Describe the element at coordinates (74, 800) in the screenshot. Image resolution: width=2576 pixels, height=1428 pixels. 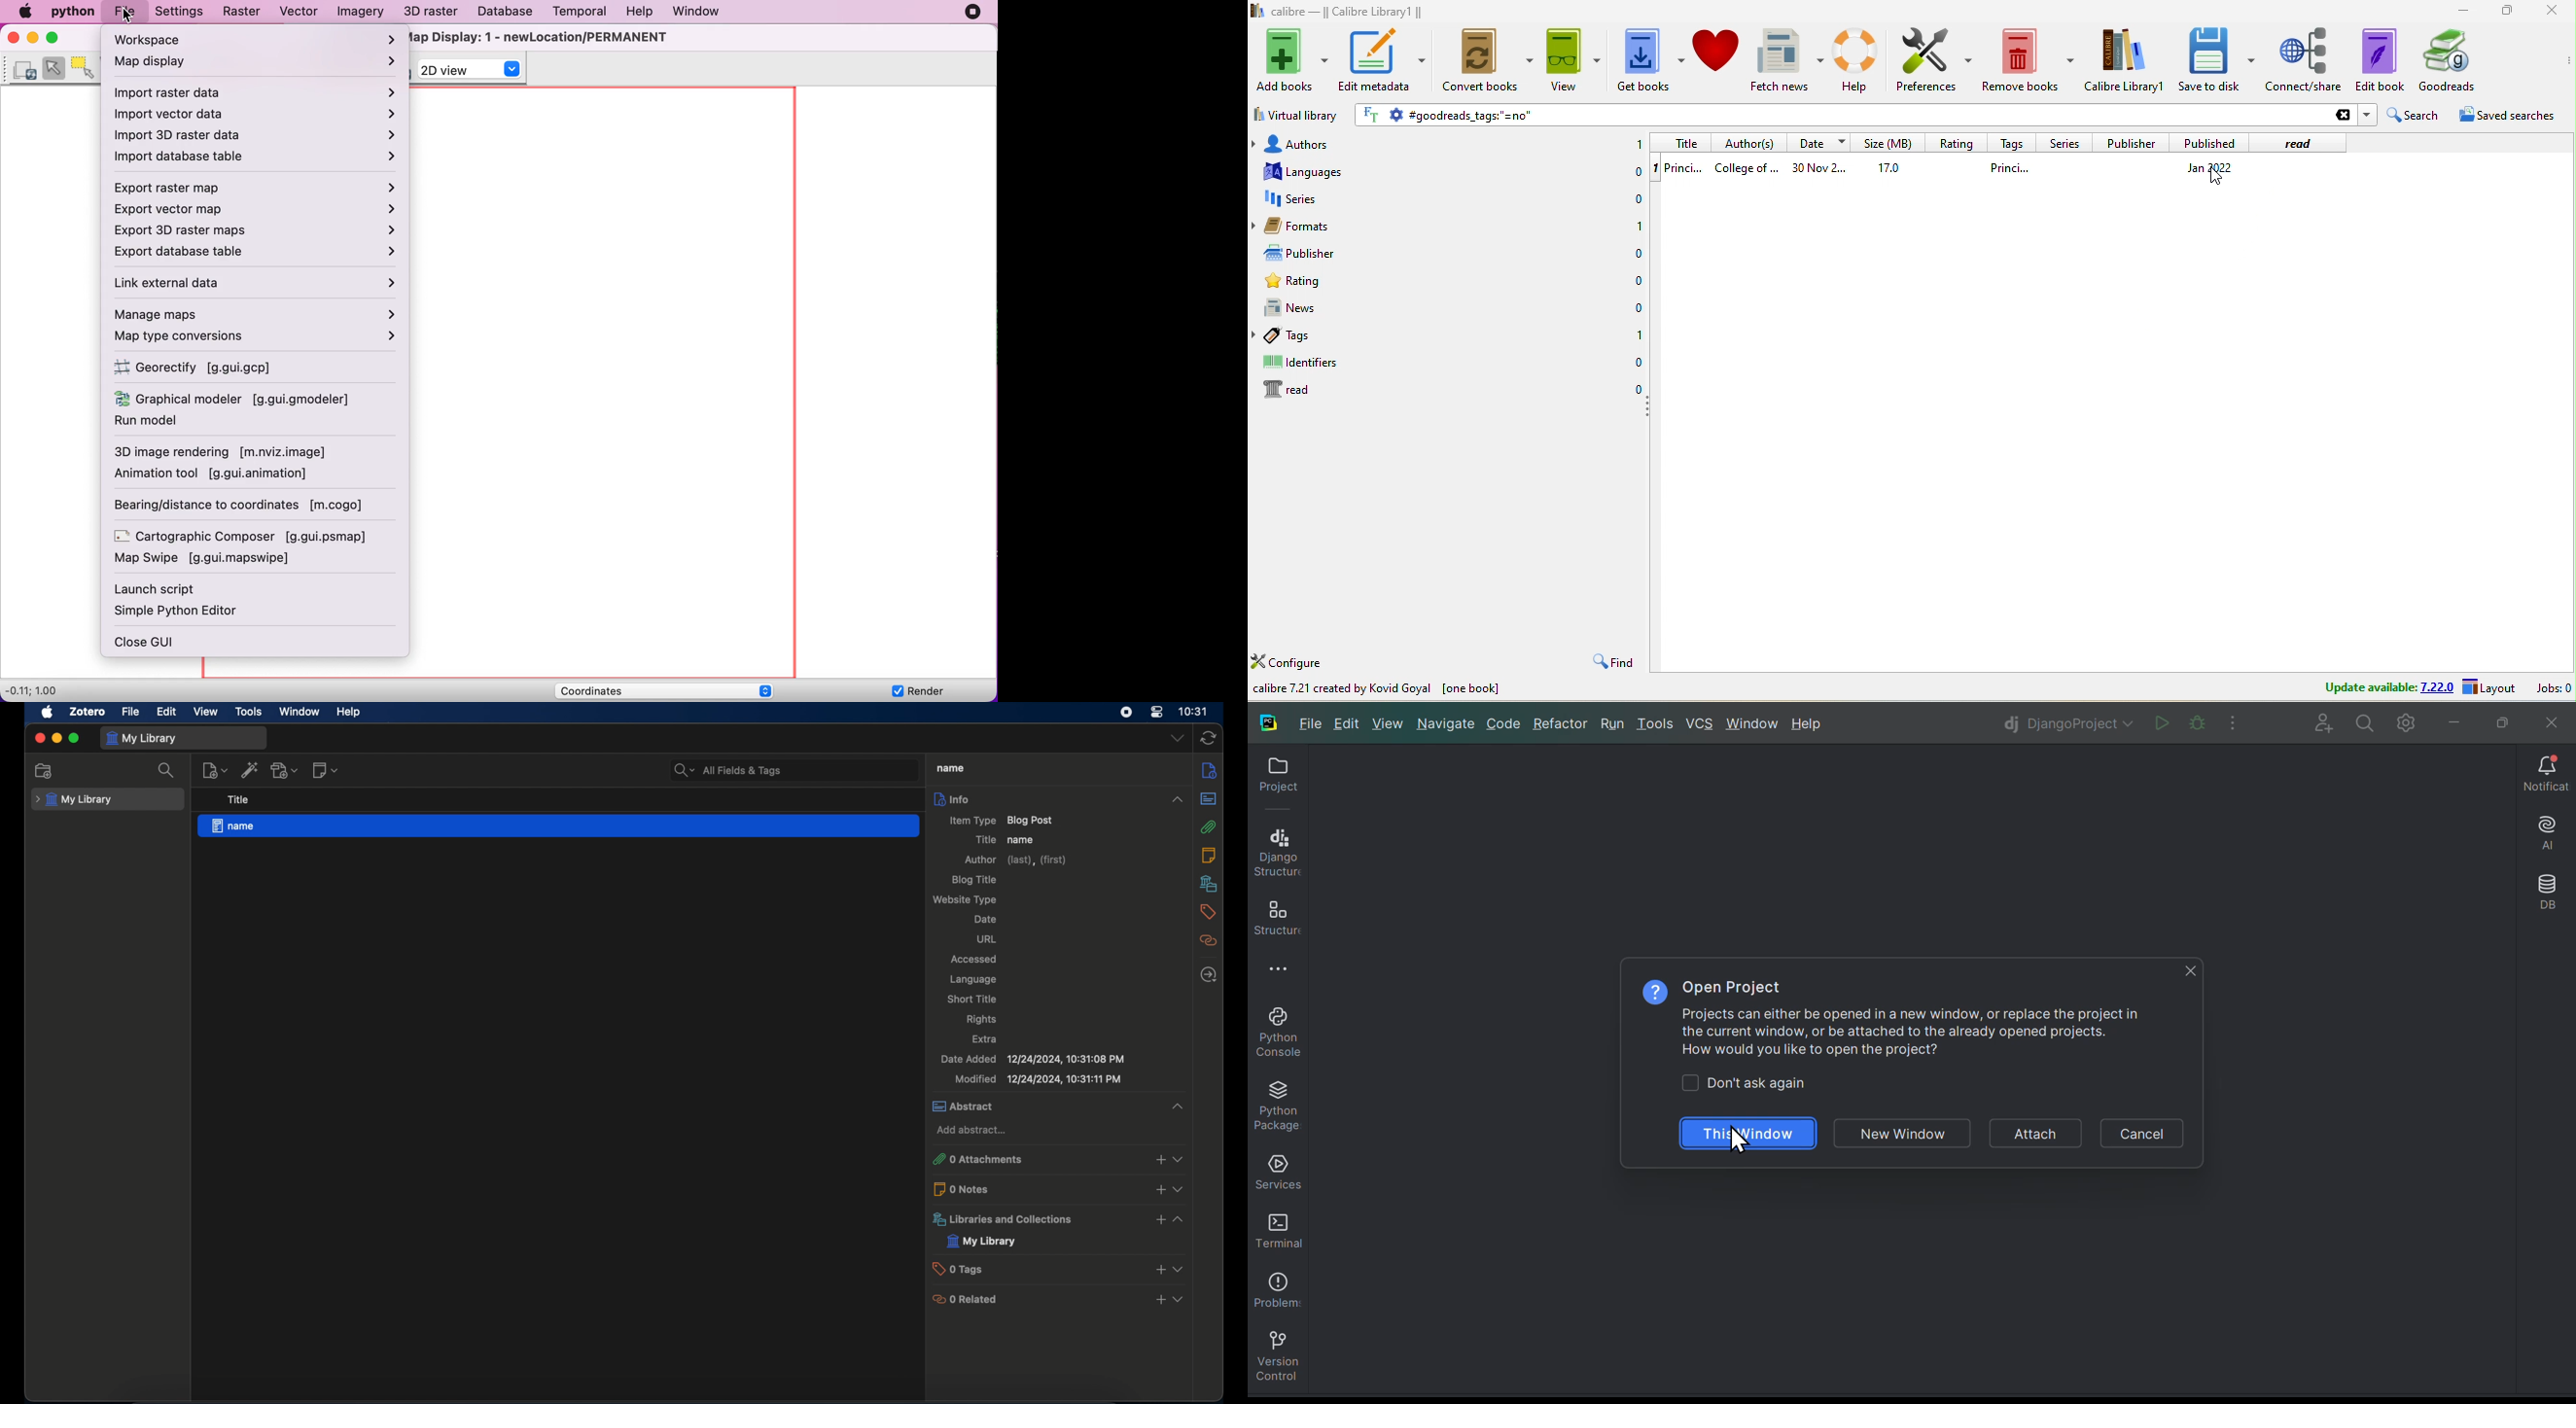
I see `my library` at that location.